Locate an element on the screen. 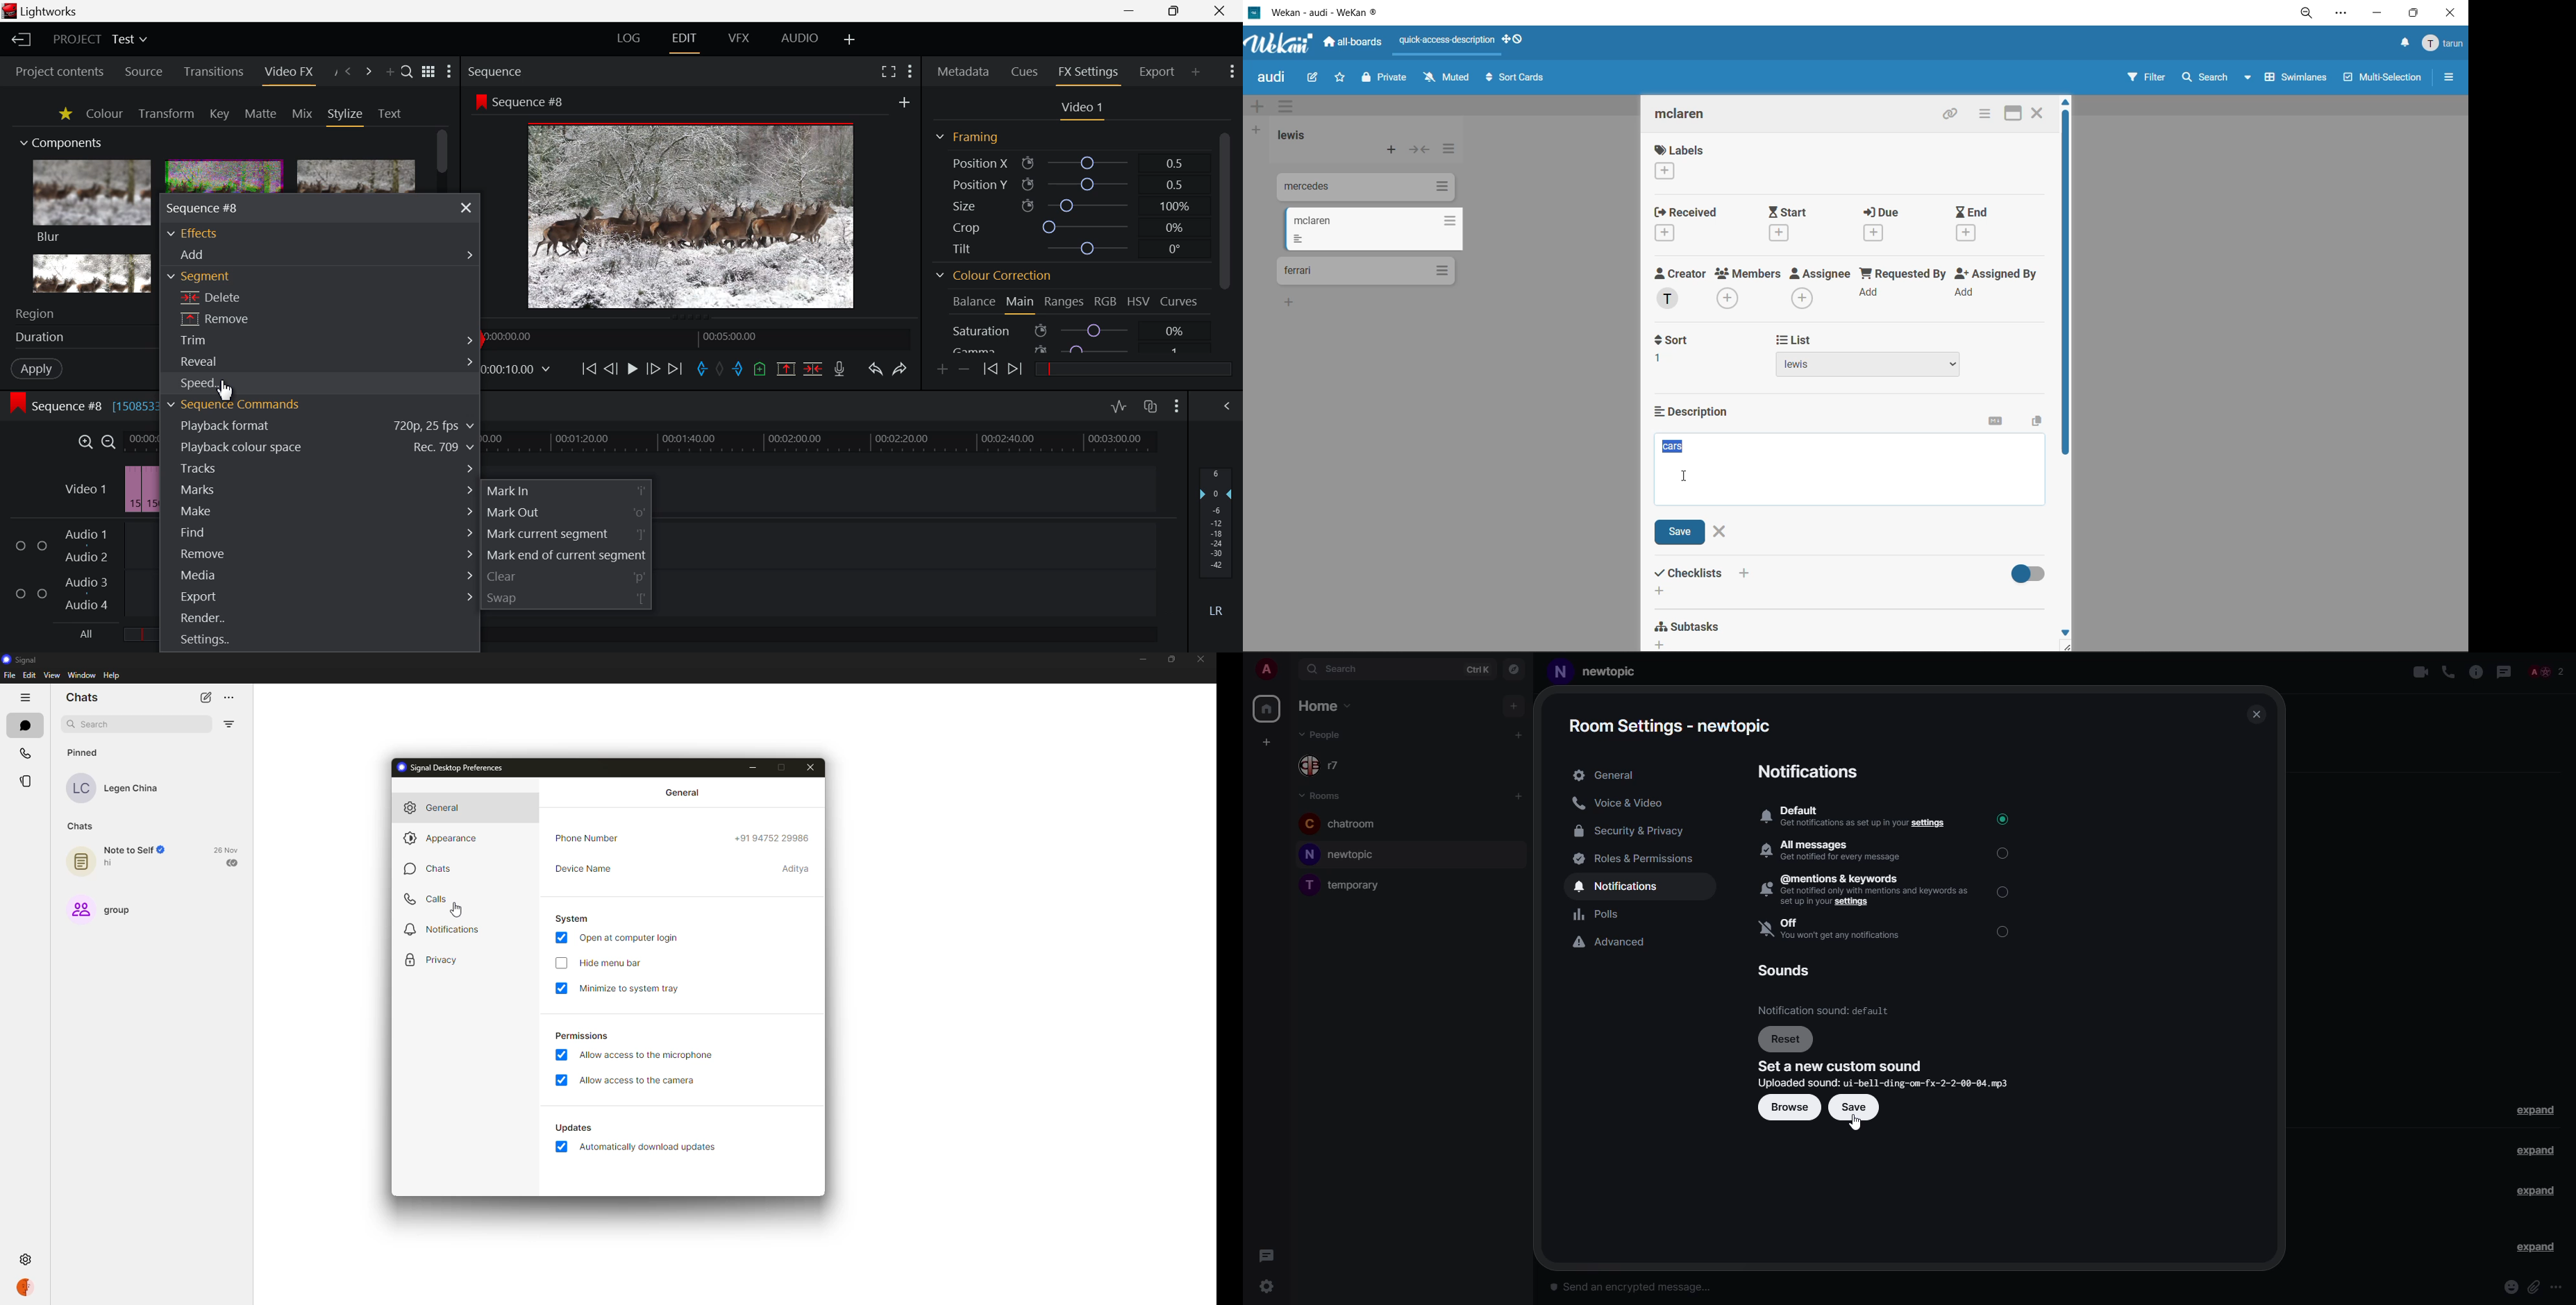  Preview at Stop is located at coordinates (706, 214).